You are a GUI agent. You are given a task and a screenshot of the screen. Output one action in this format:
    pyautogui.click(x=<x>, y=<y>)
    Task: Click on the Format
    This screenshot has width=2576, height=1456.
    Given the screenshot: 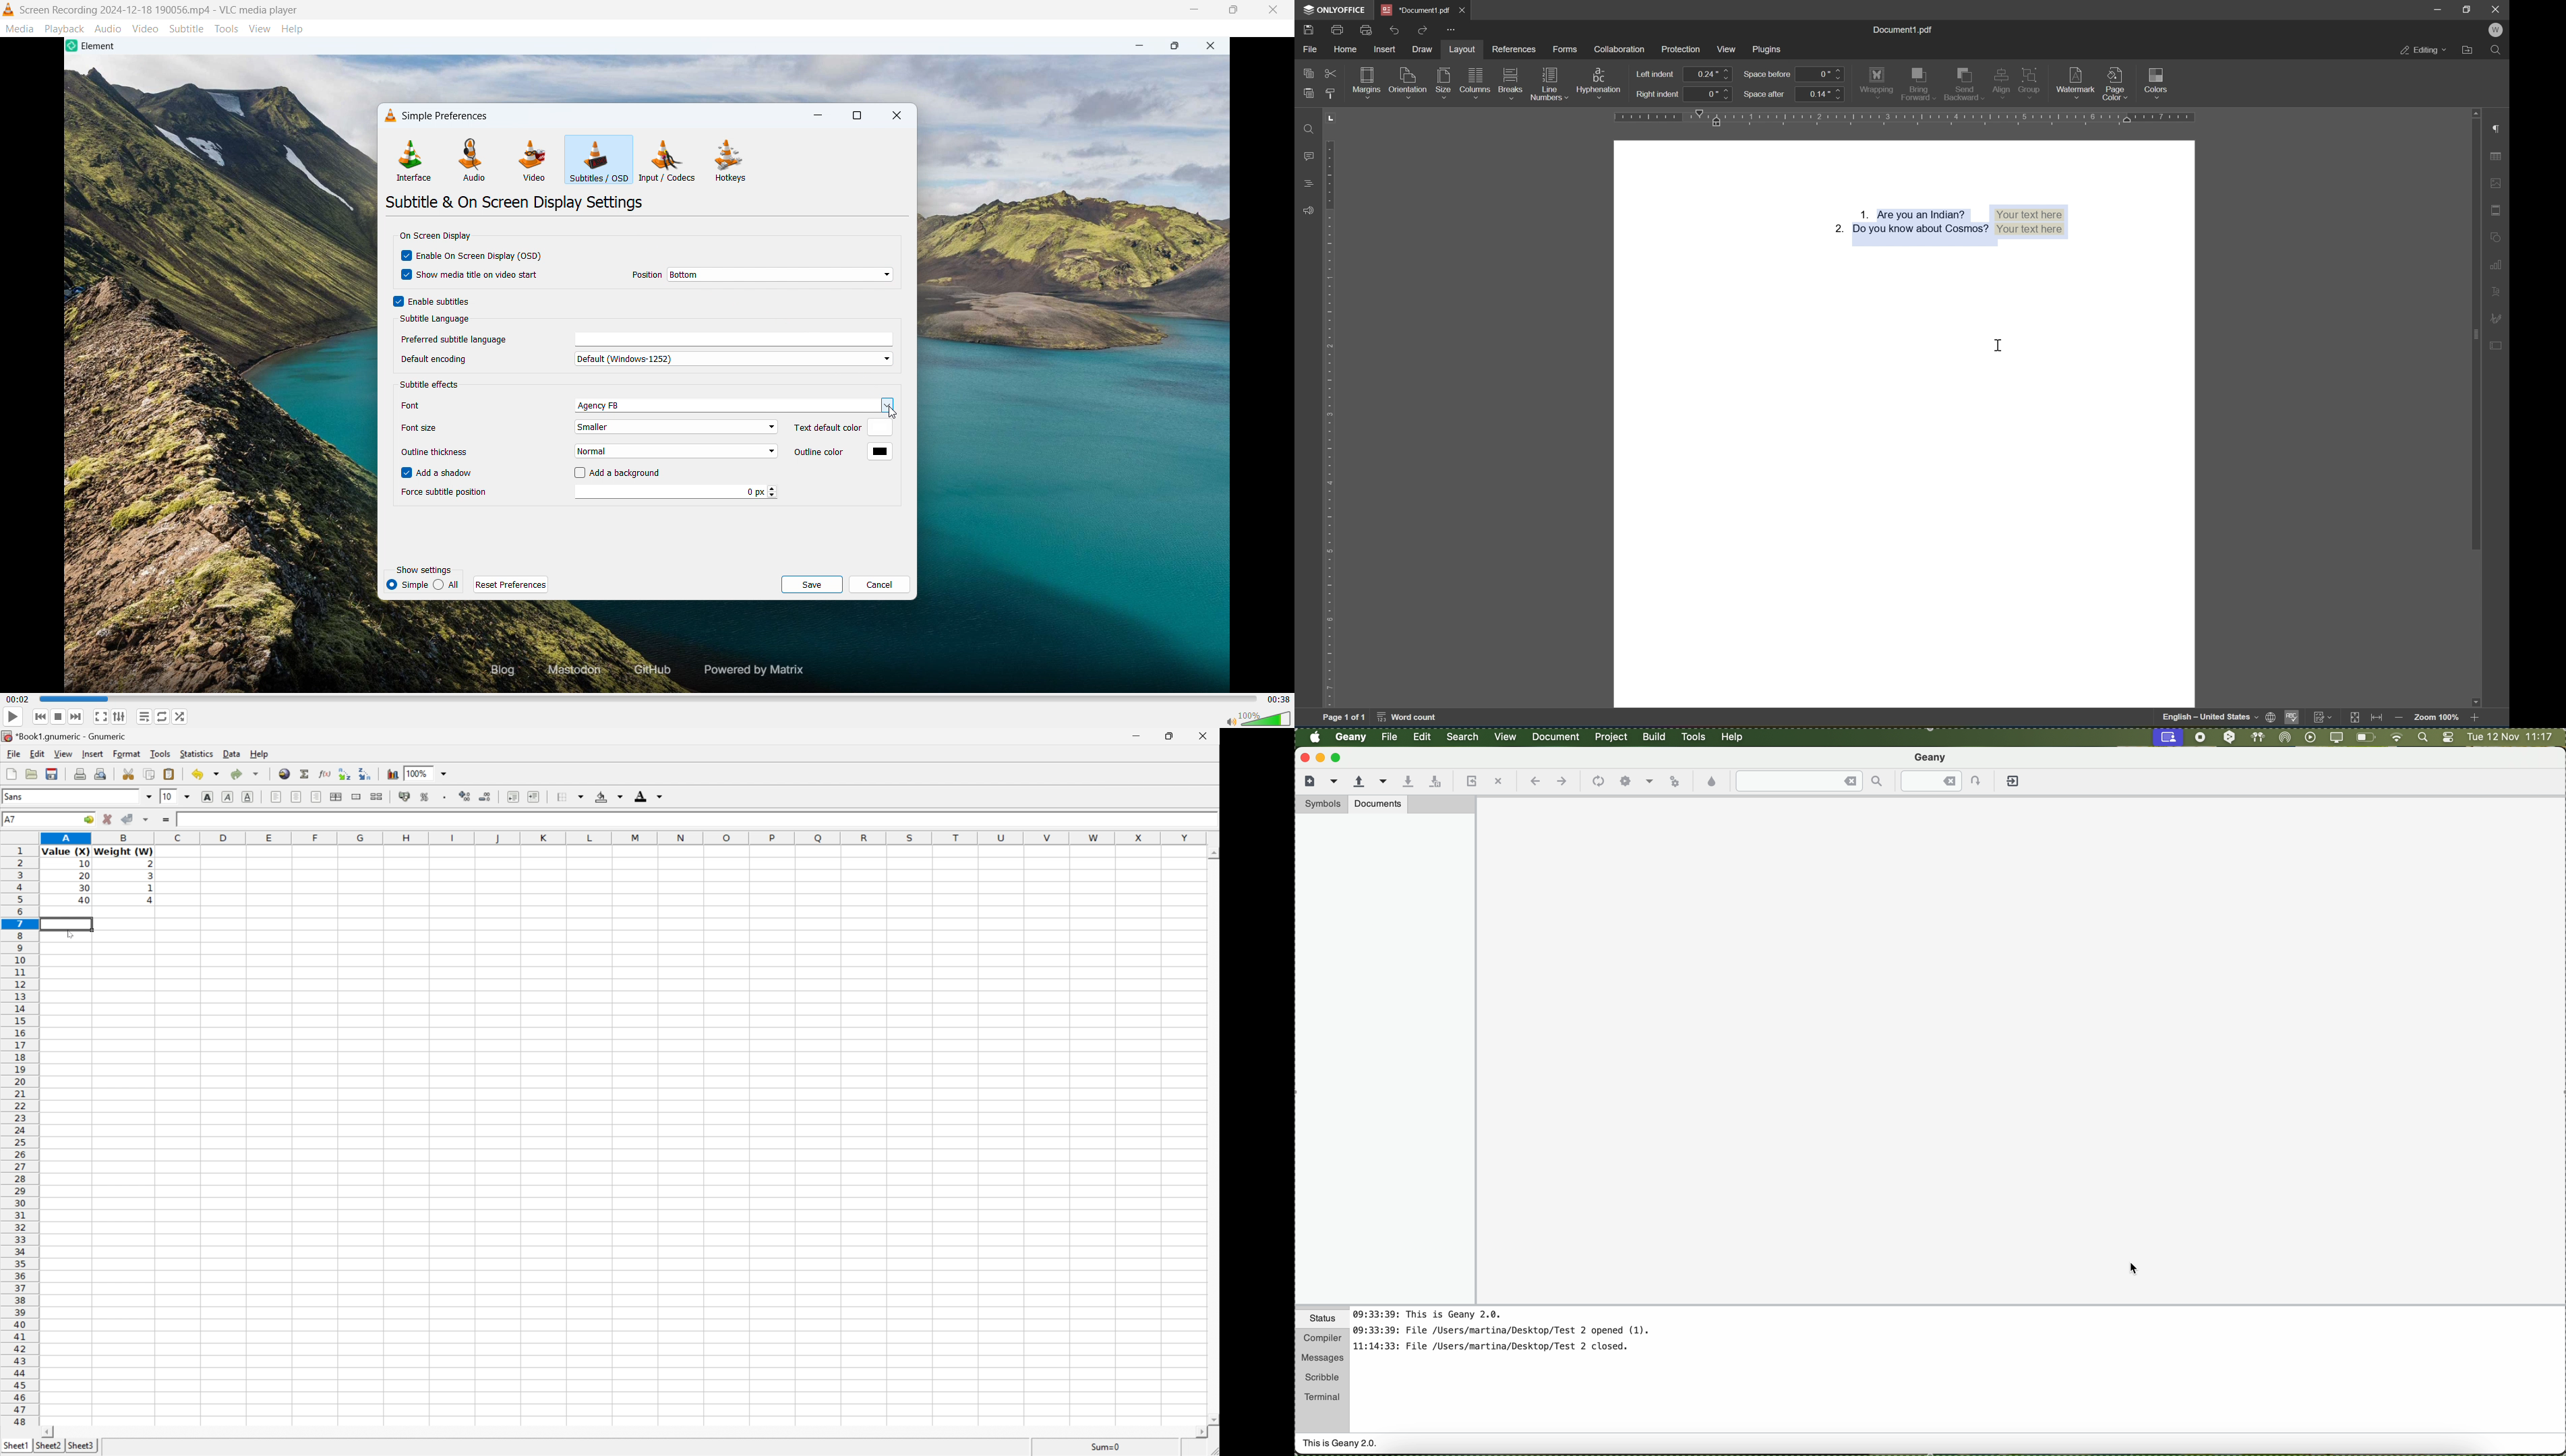 What is the action you would take?
    pyautogui.click(x=127, y=754)
    